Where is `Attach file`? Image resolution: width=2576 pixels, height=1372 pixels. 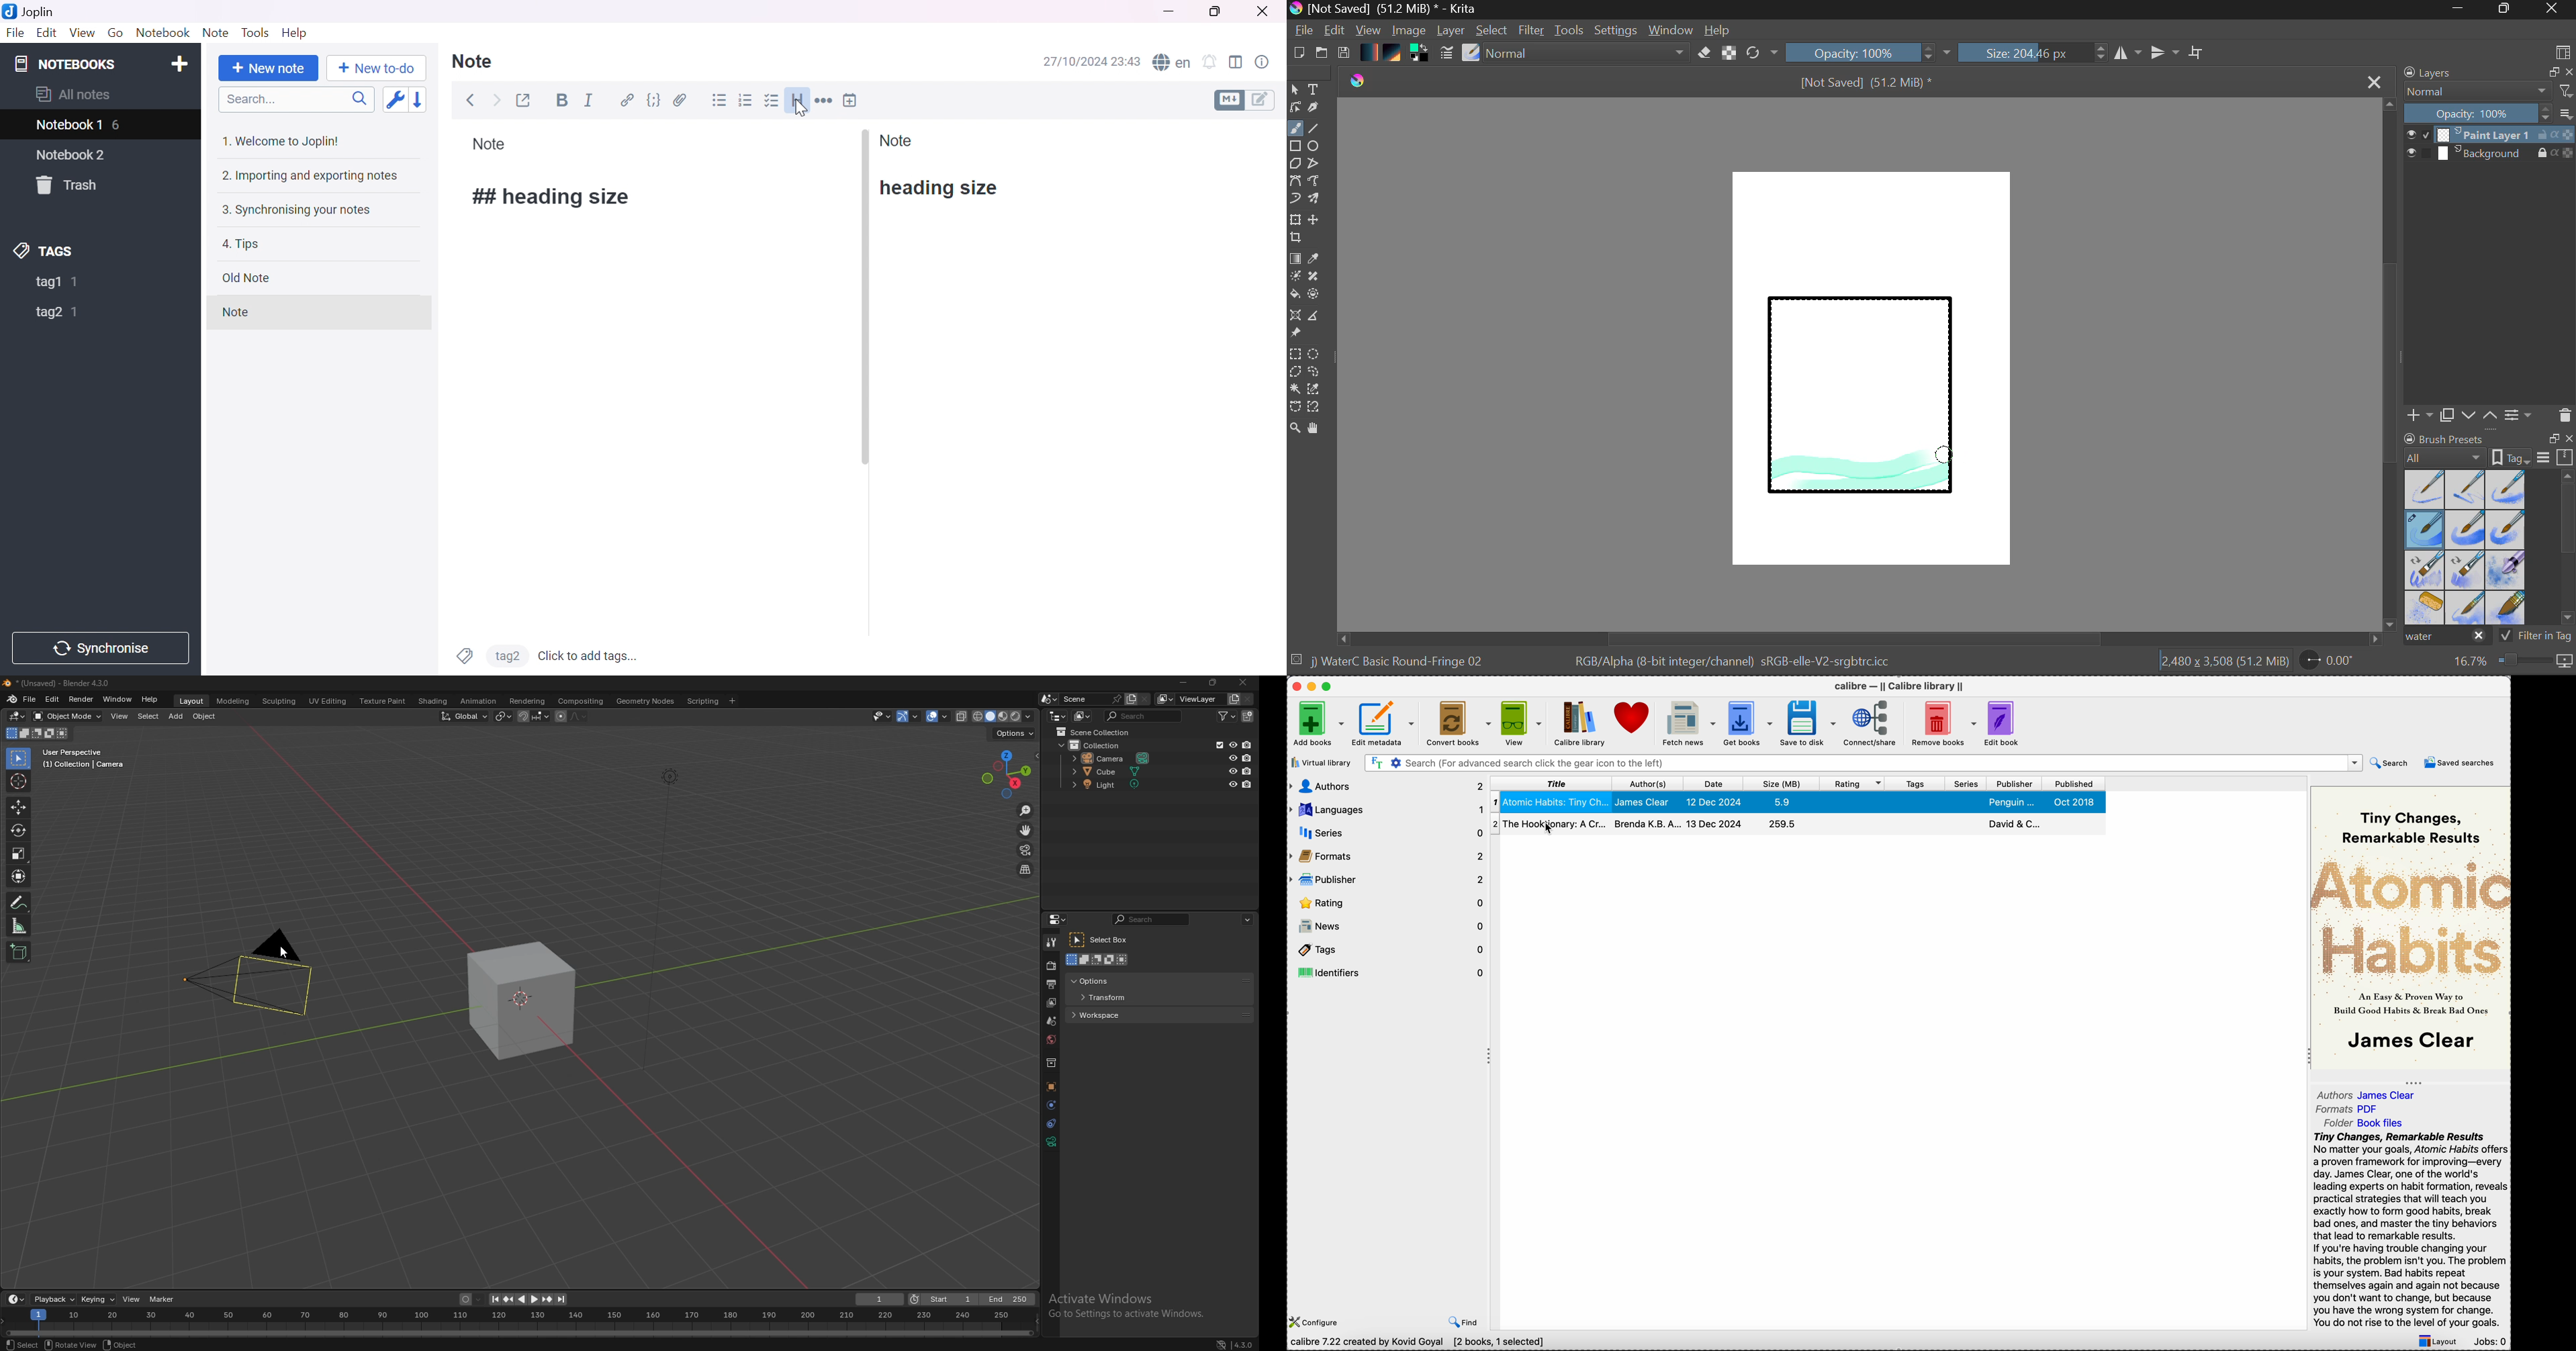
Attach file is located at coordinates (680, 101).